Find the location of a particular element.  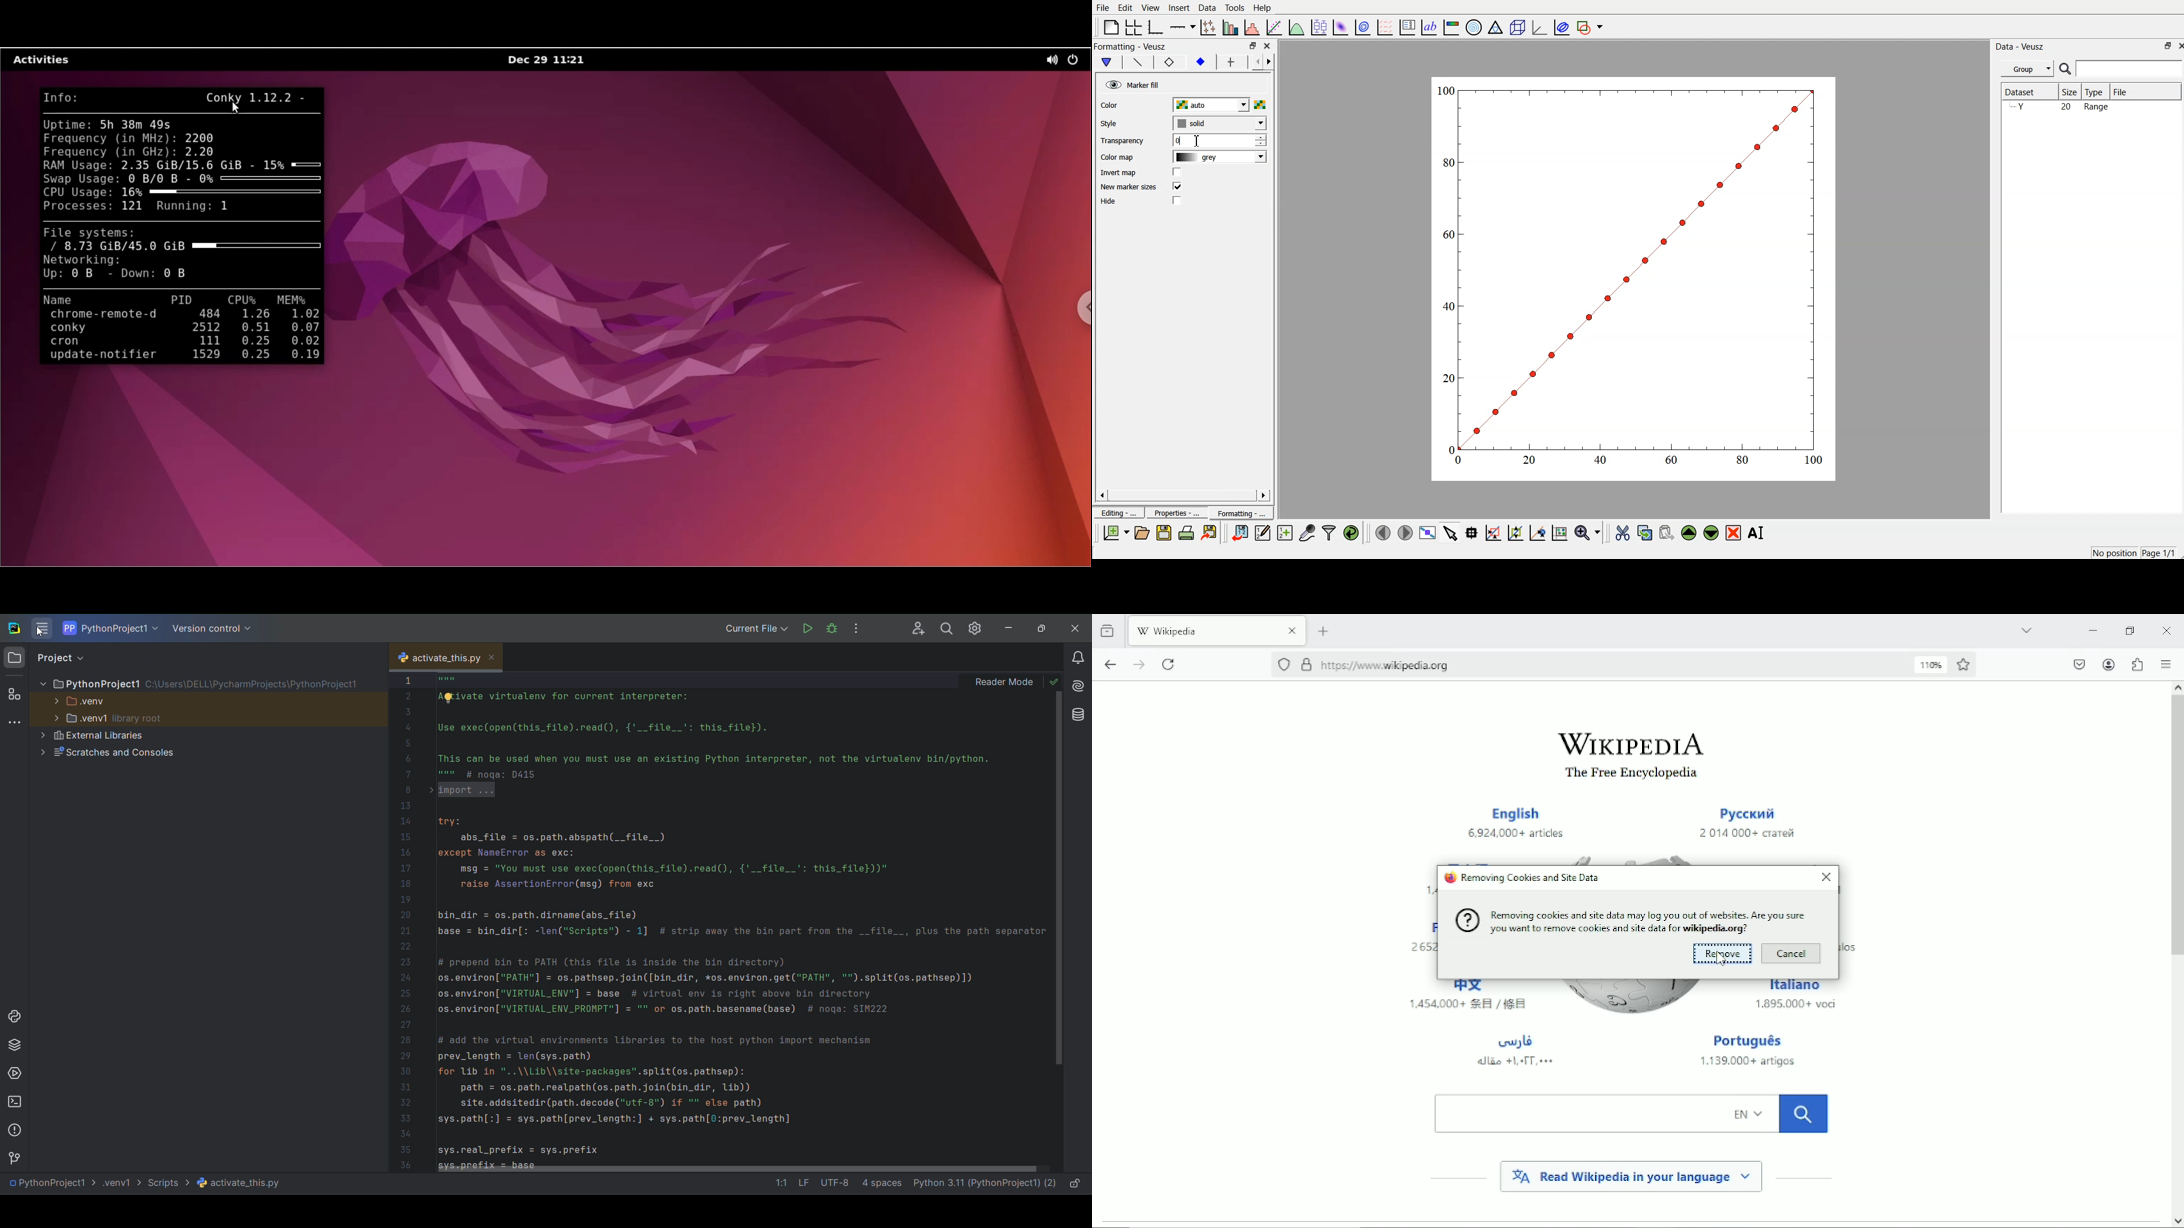

image color bar is located at coordinates (1452, 26).